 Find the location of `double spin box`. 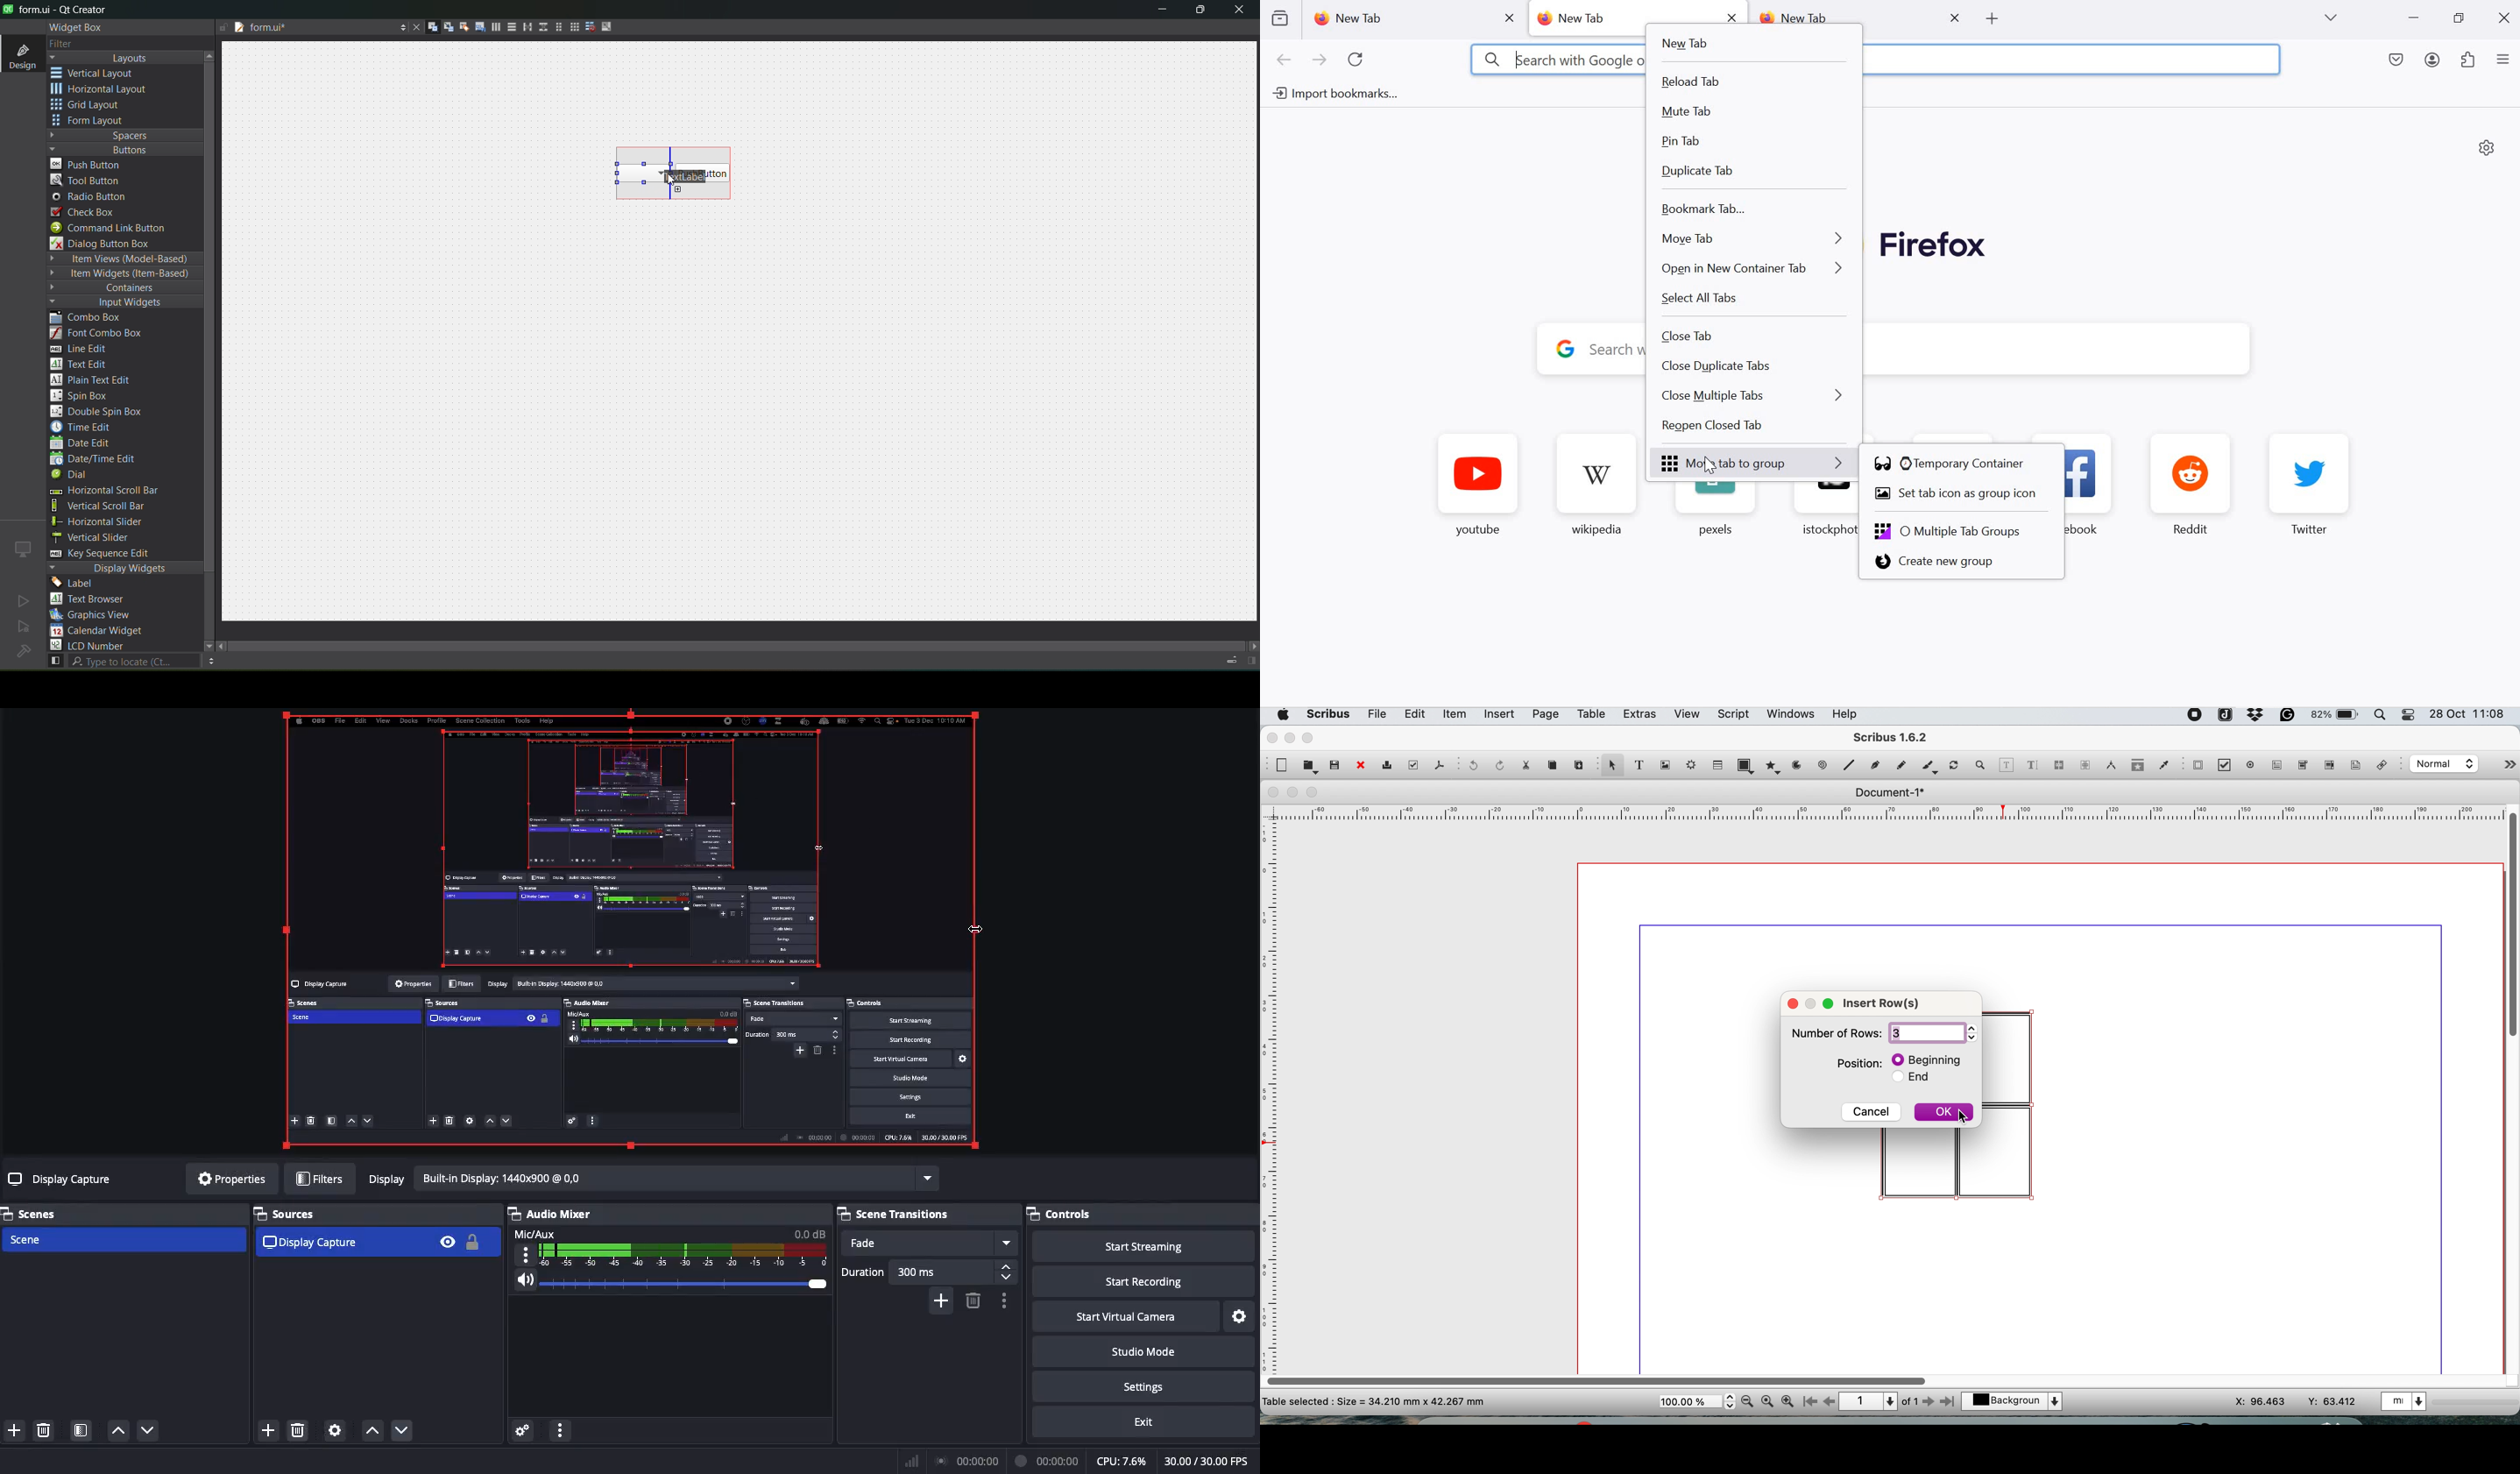

double spin box is located at coordinates (106, 412).